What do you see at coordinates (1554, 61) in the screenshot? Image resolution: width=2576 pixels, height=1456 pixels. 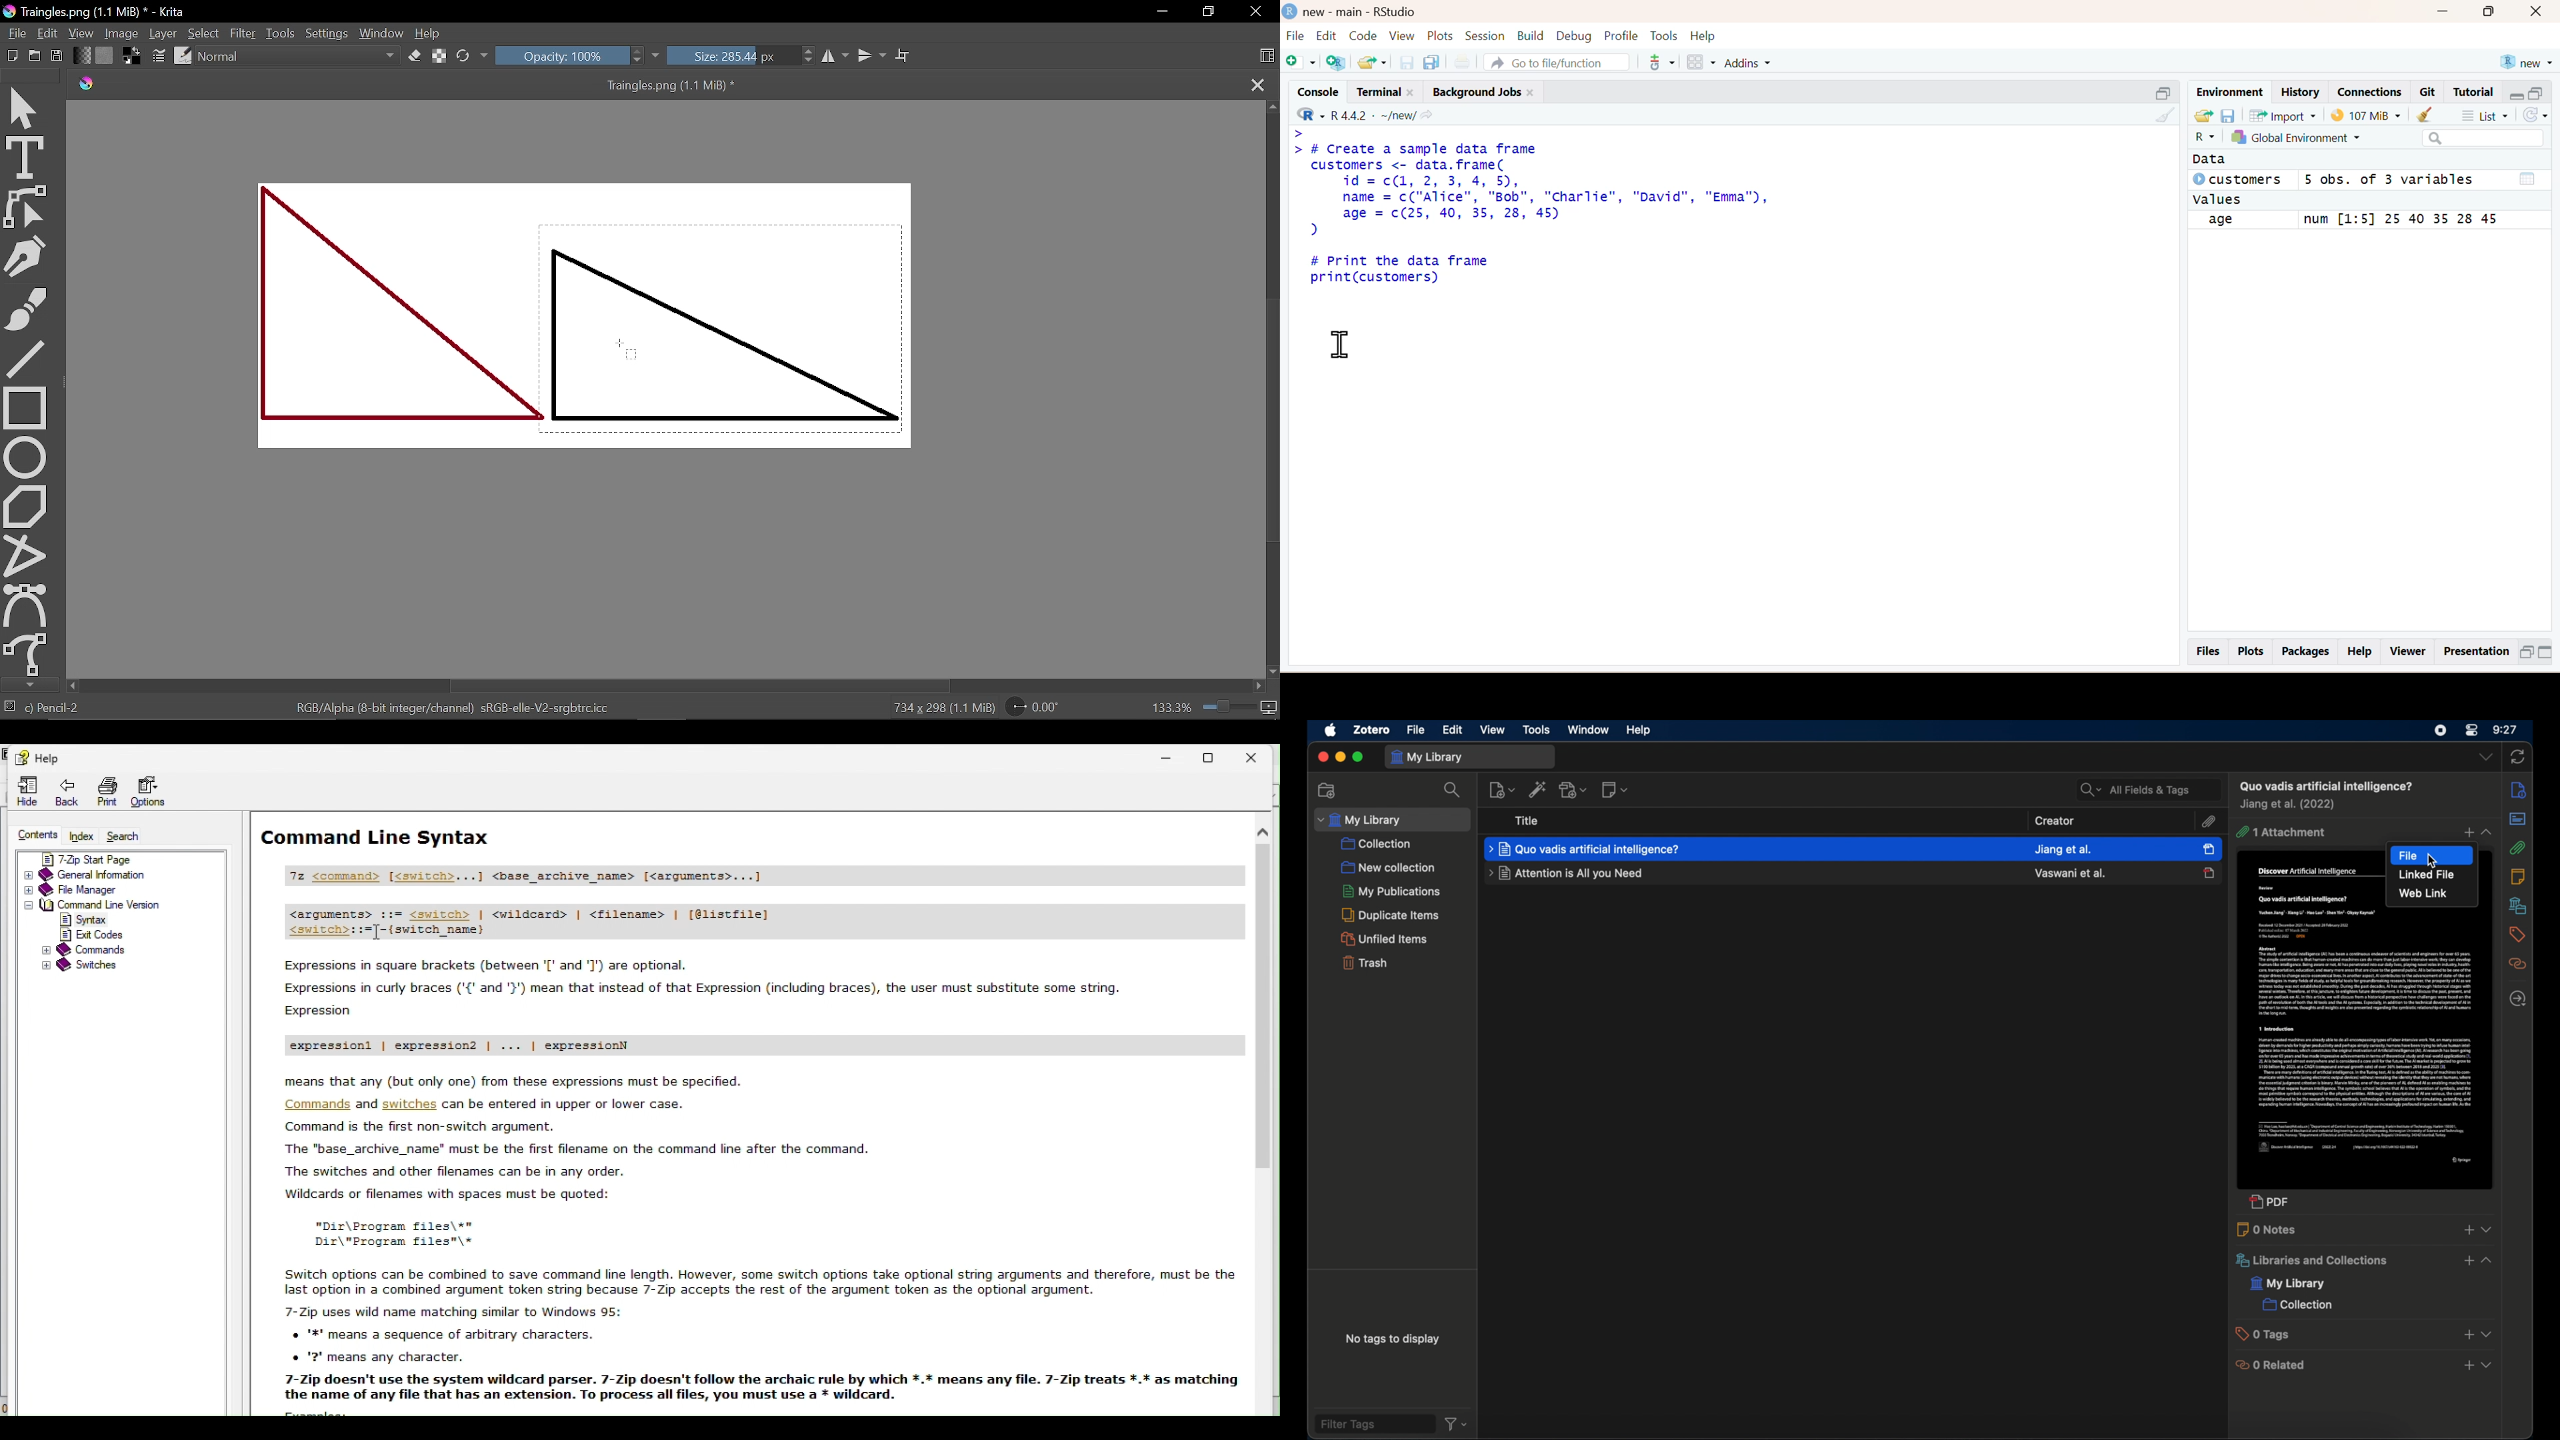 I see `A Go to file/function` at bounding box center [1554, 61].